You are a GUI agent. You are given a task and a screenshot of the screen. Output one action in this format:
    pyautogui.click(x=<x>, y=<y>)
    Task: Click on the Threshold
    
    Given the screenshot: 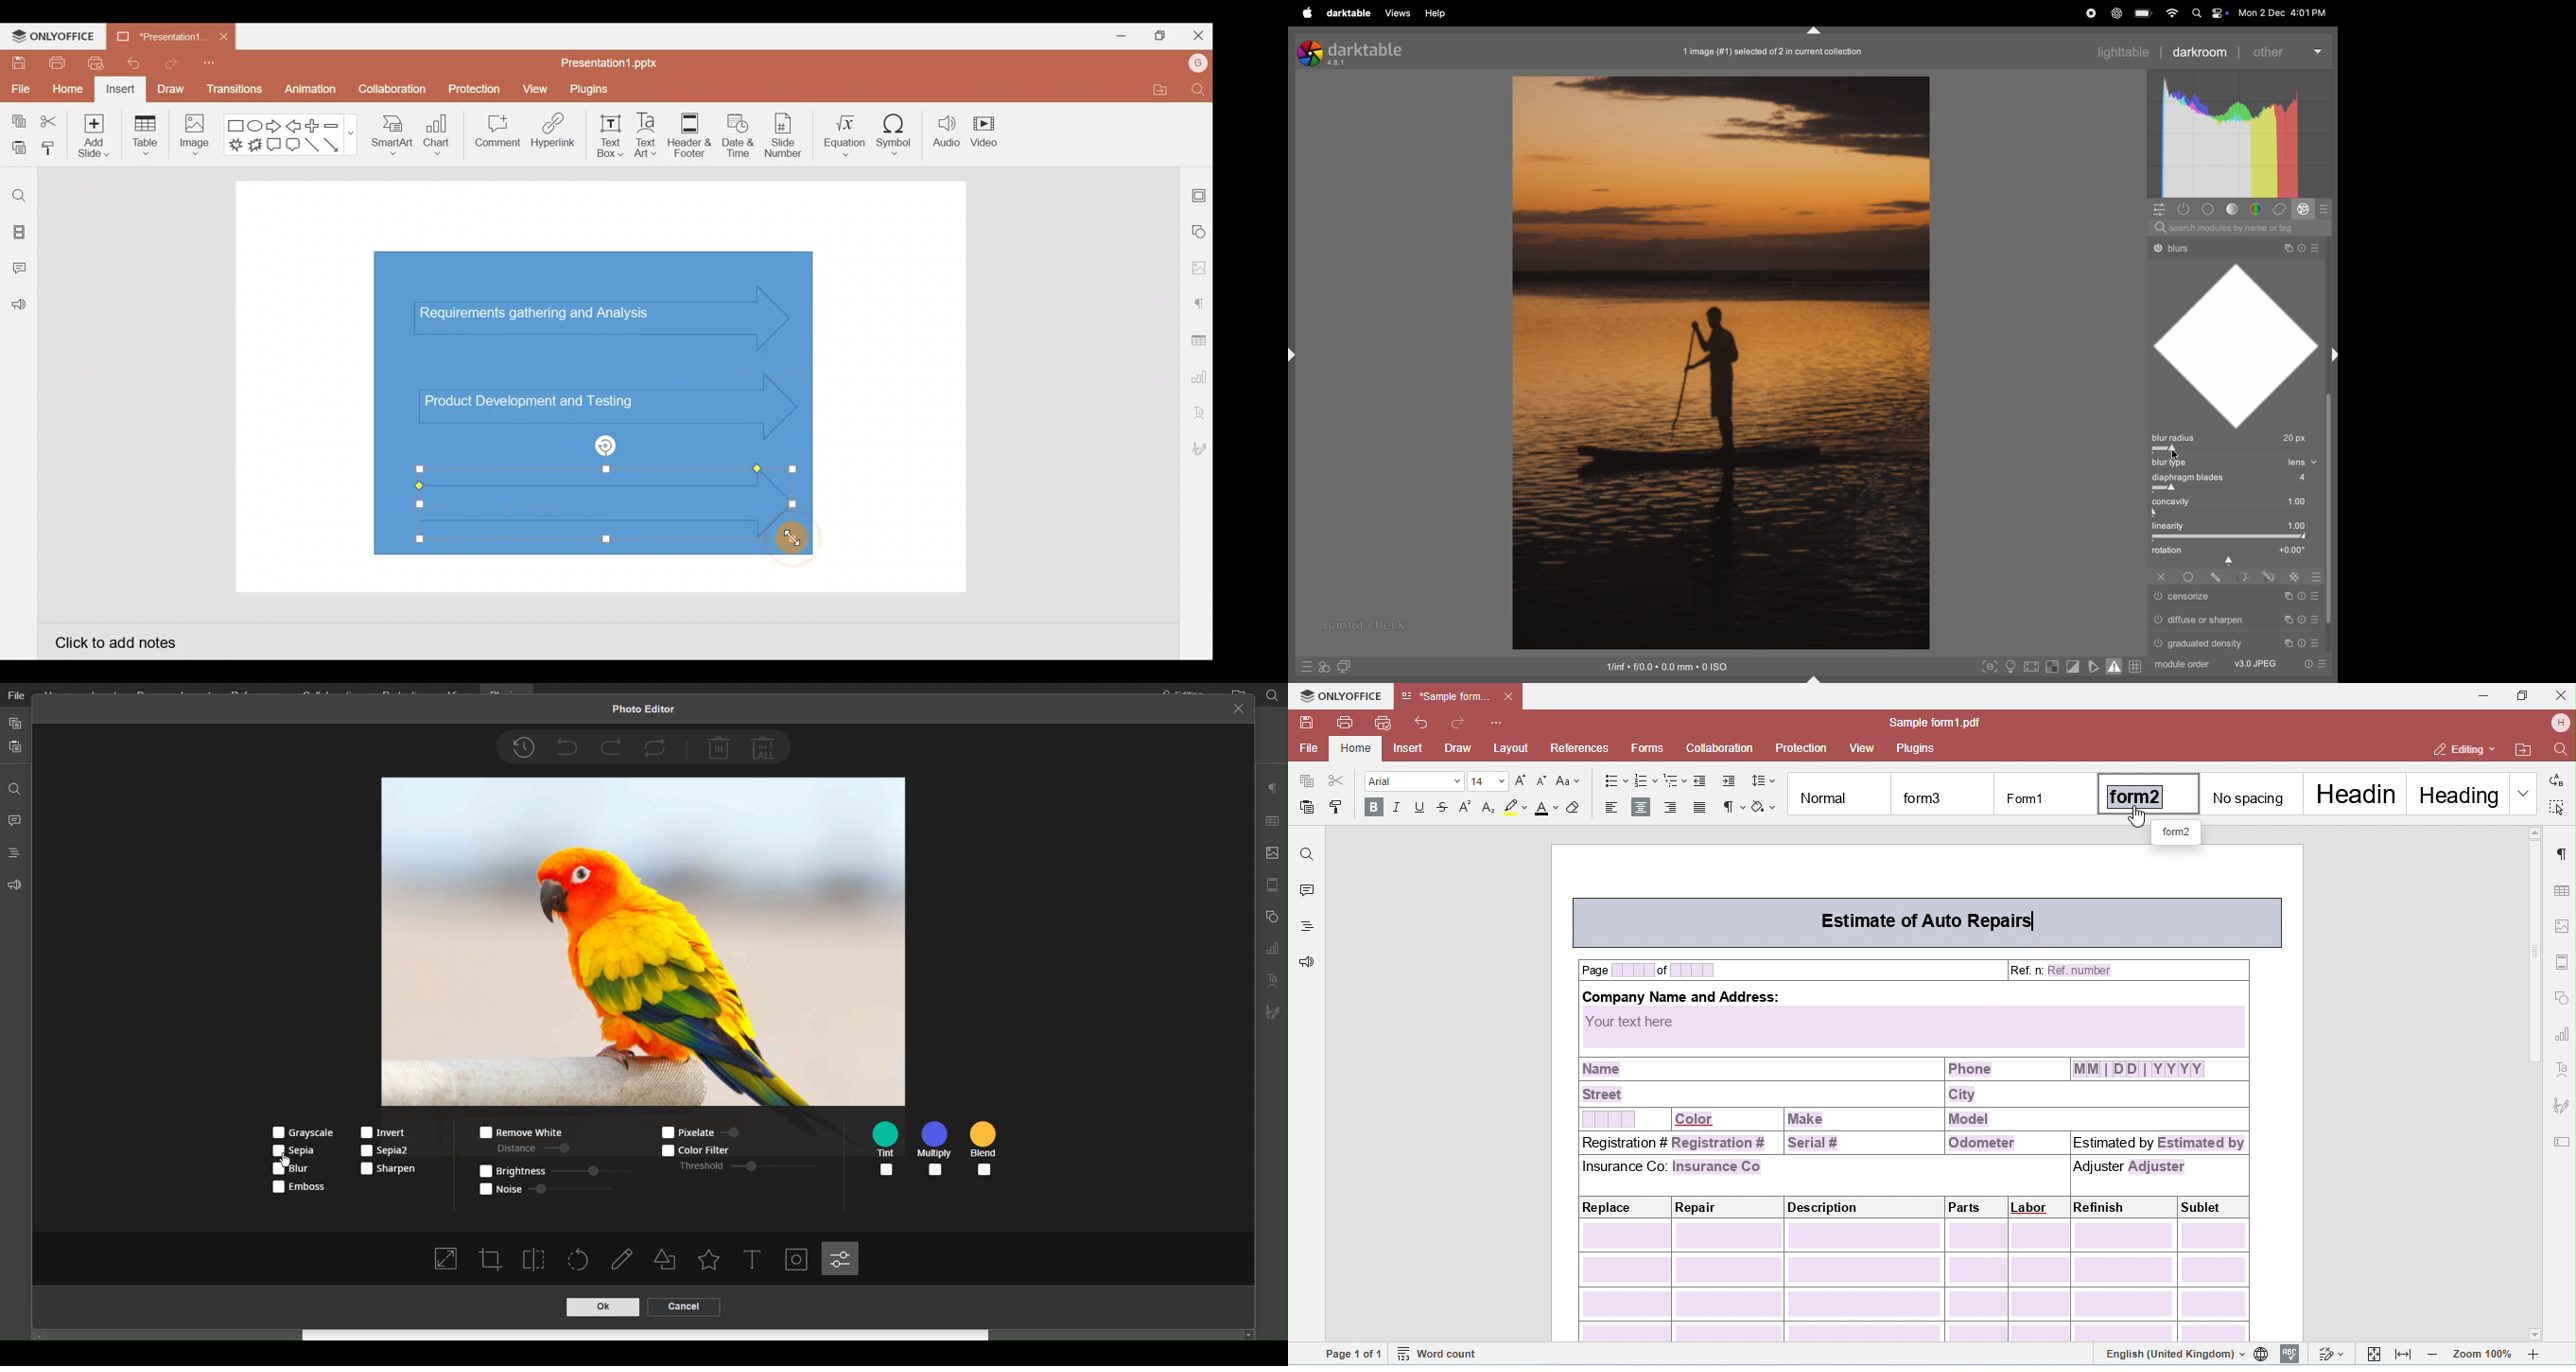 What is the action you would take?
    pyautogui.click(x=748, y=1166)
    